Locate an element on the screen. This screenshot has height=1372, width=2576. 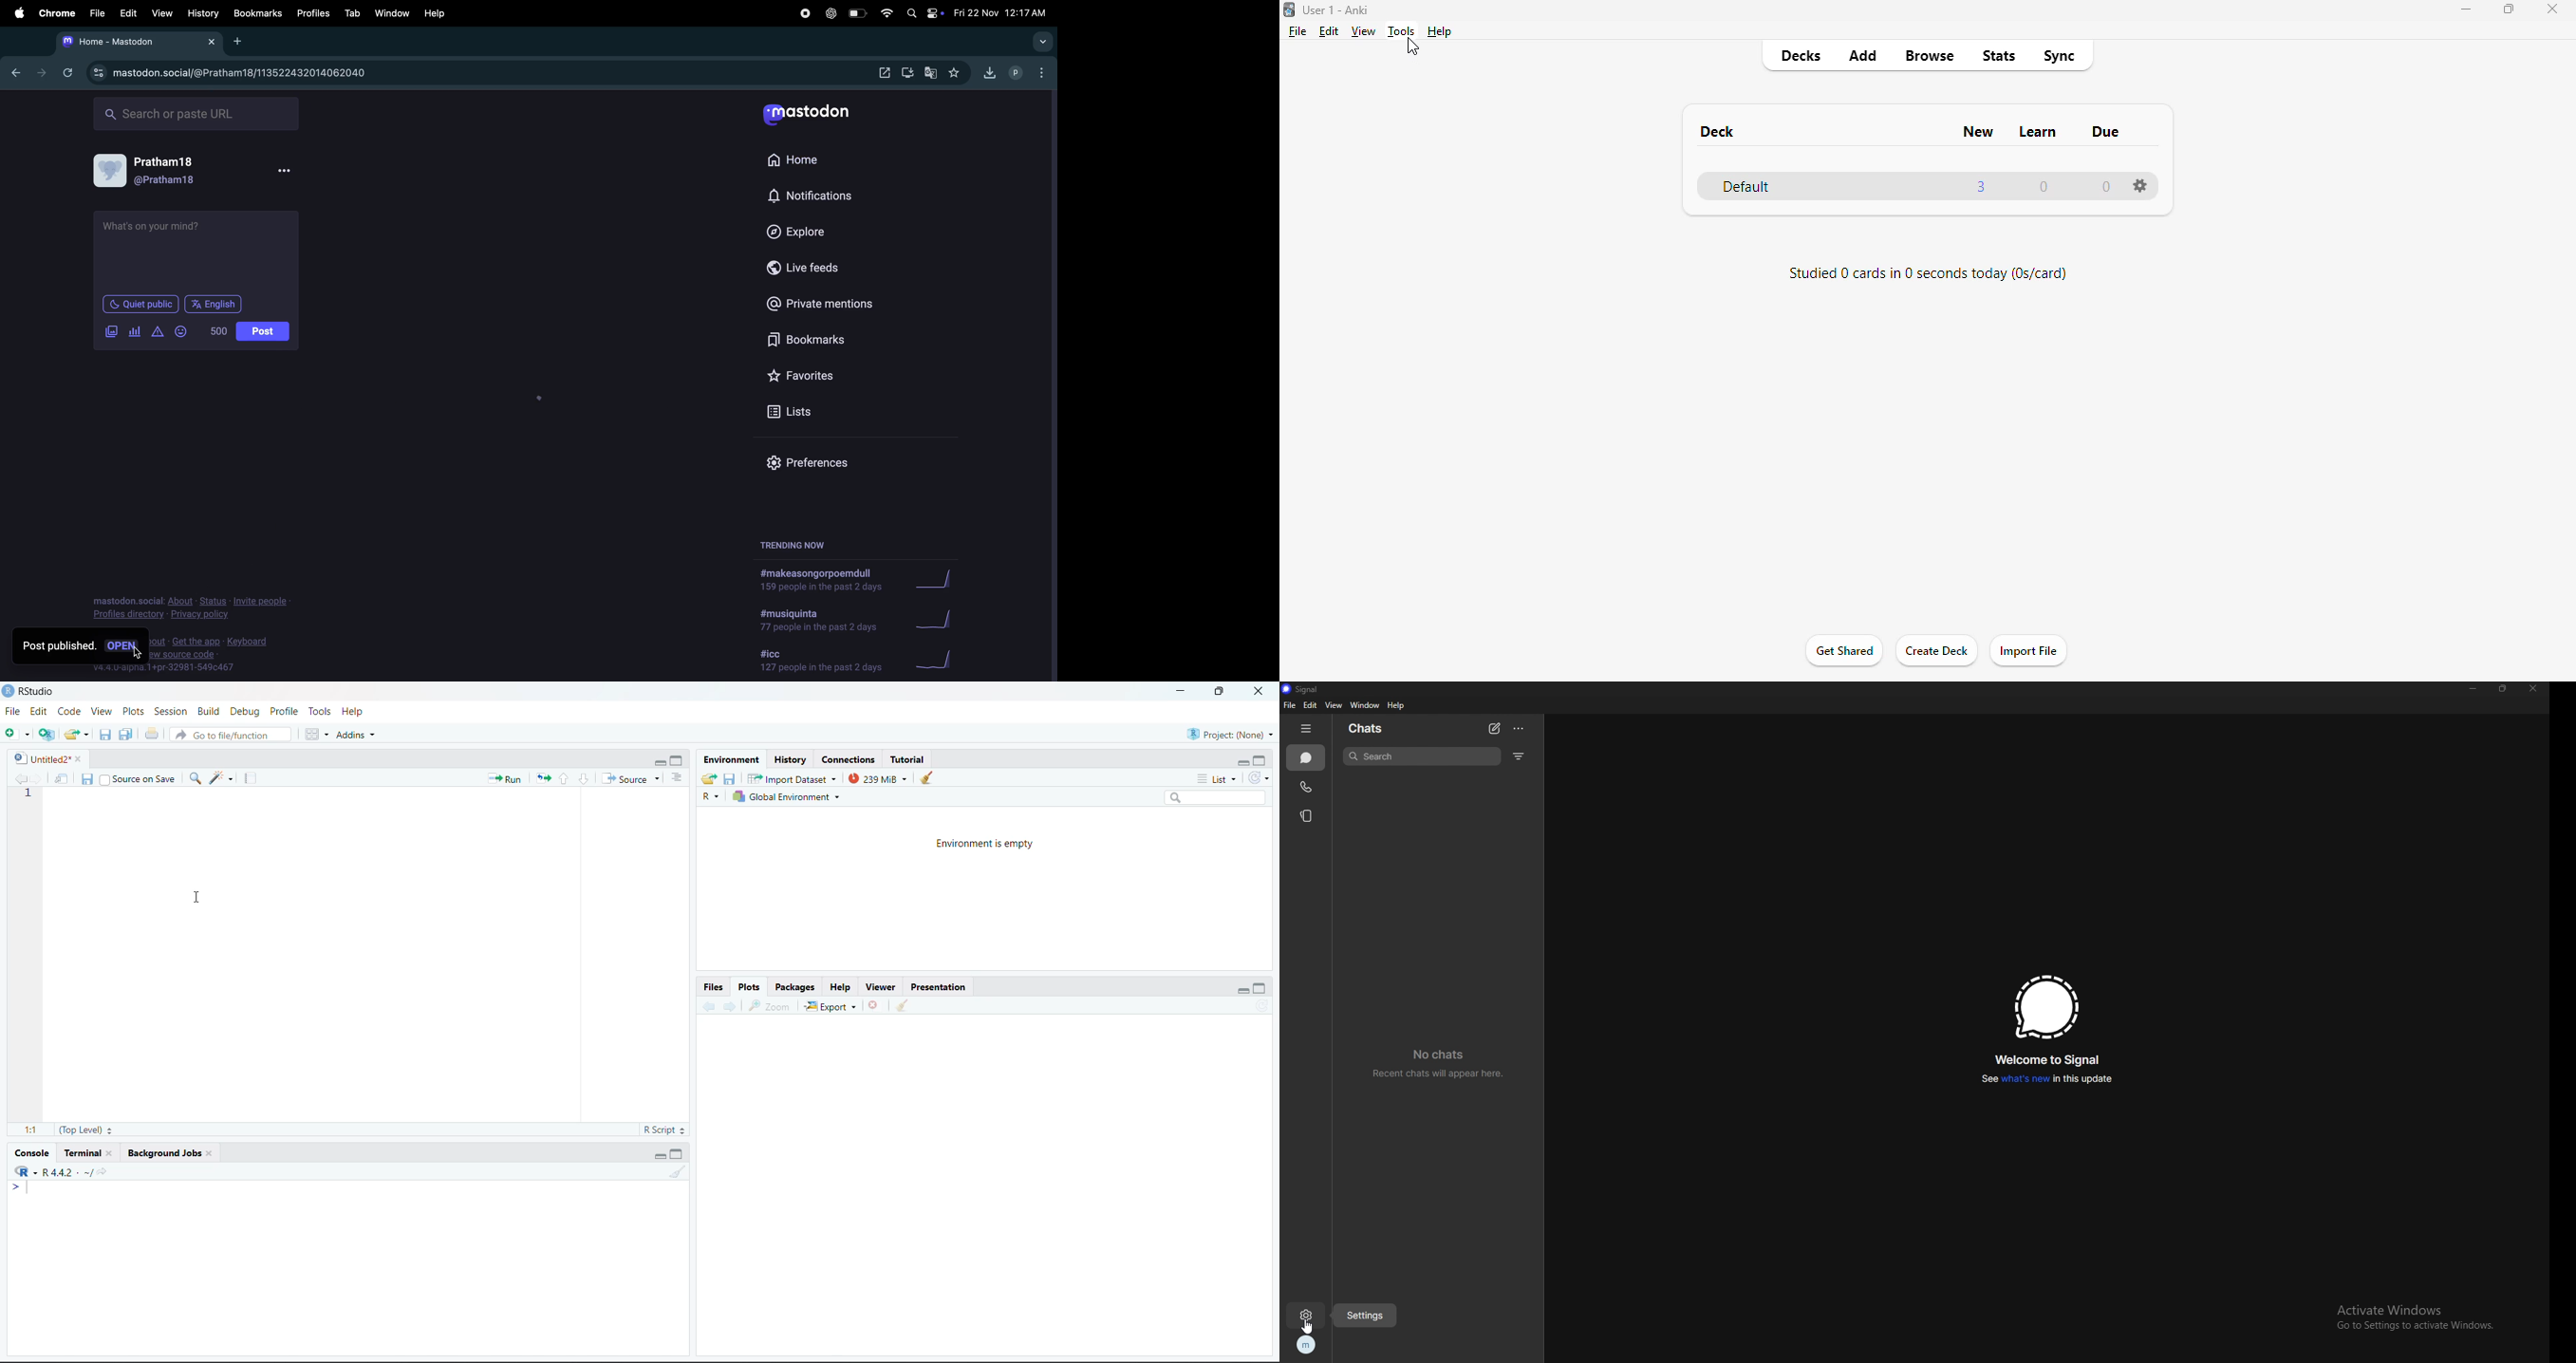
graph is located at coordinates (938, 618).